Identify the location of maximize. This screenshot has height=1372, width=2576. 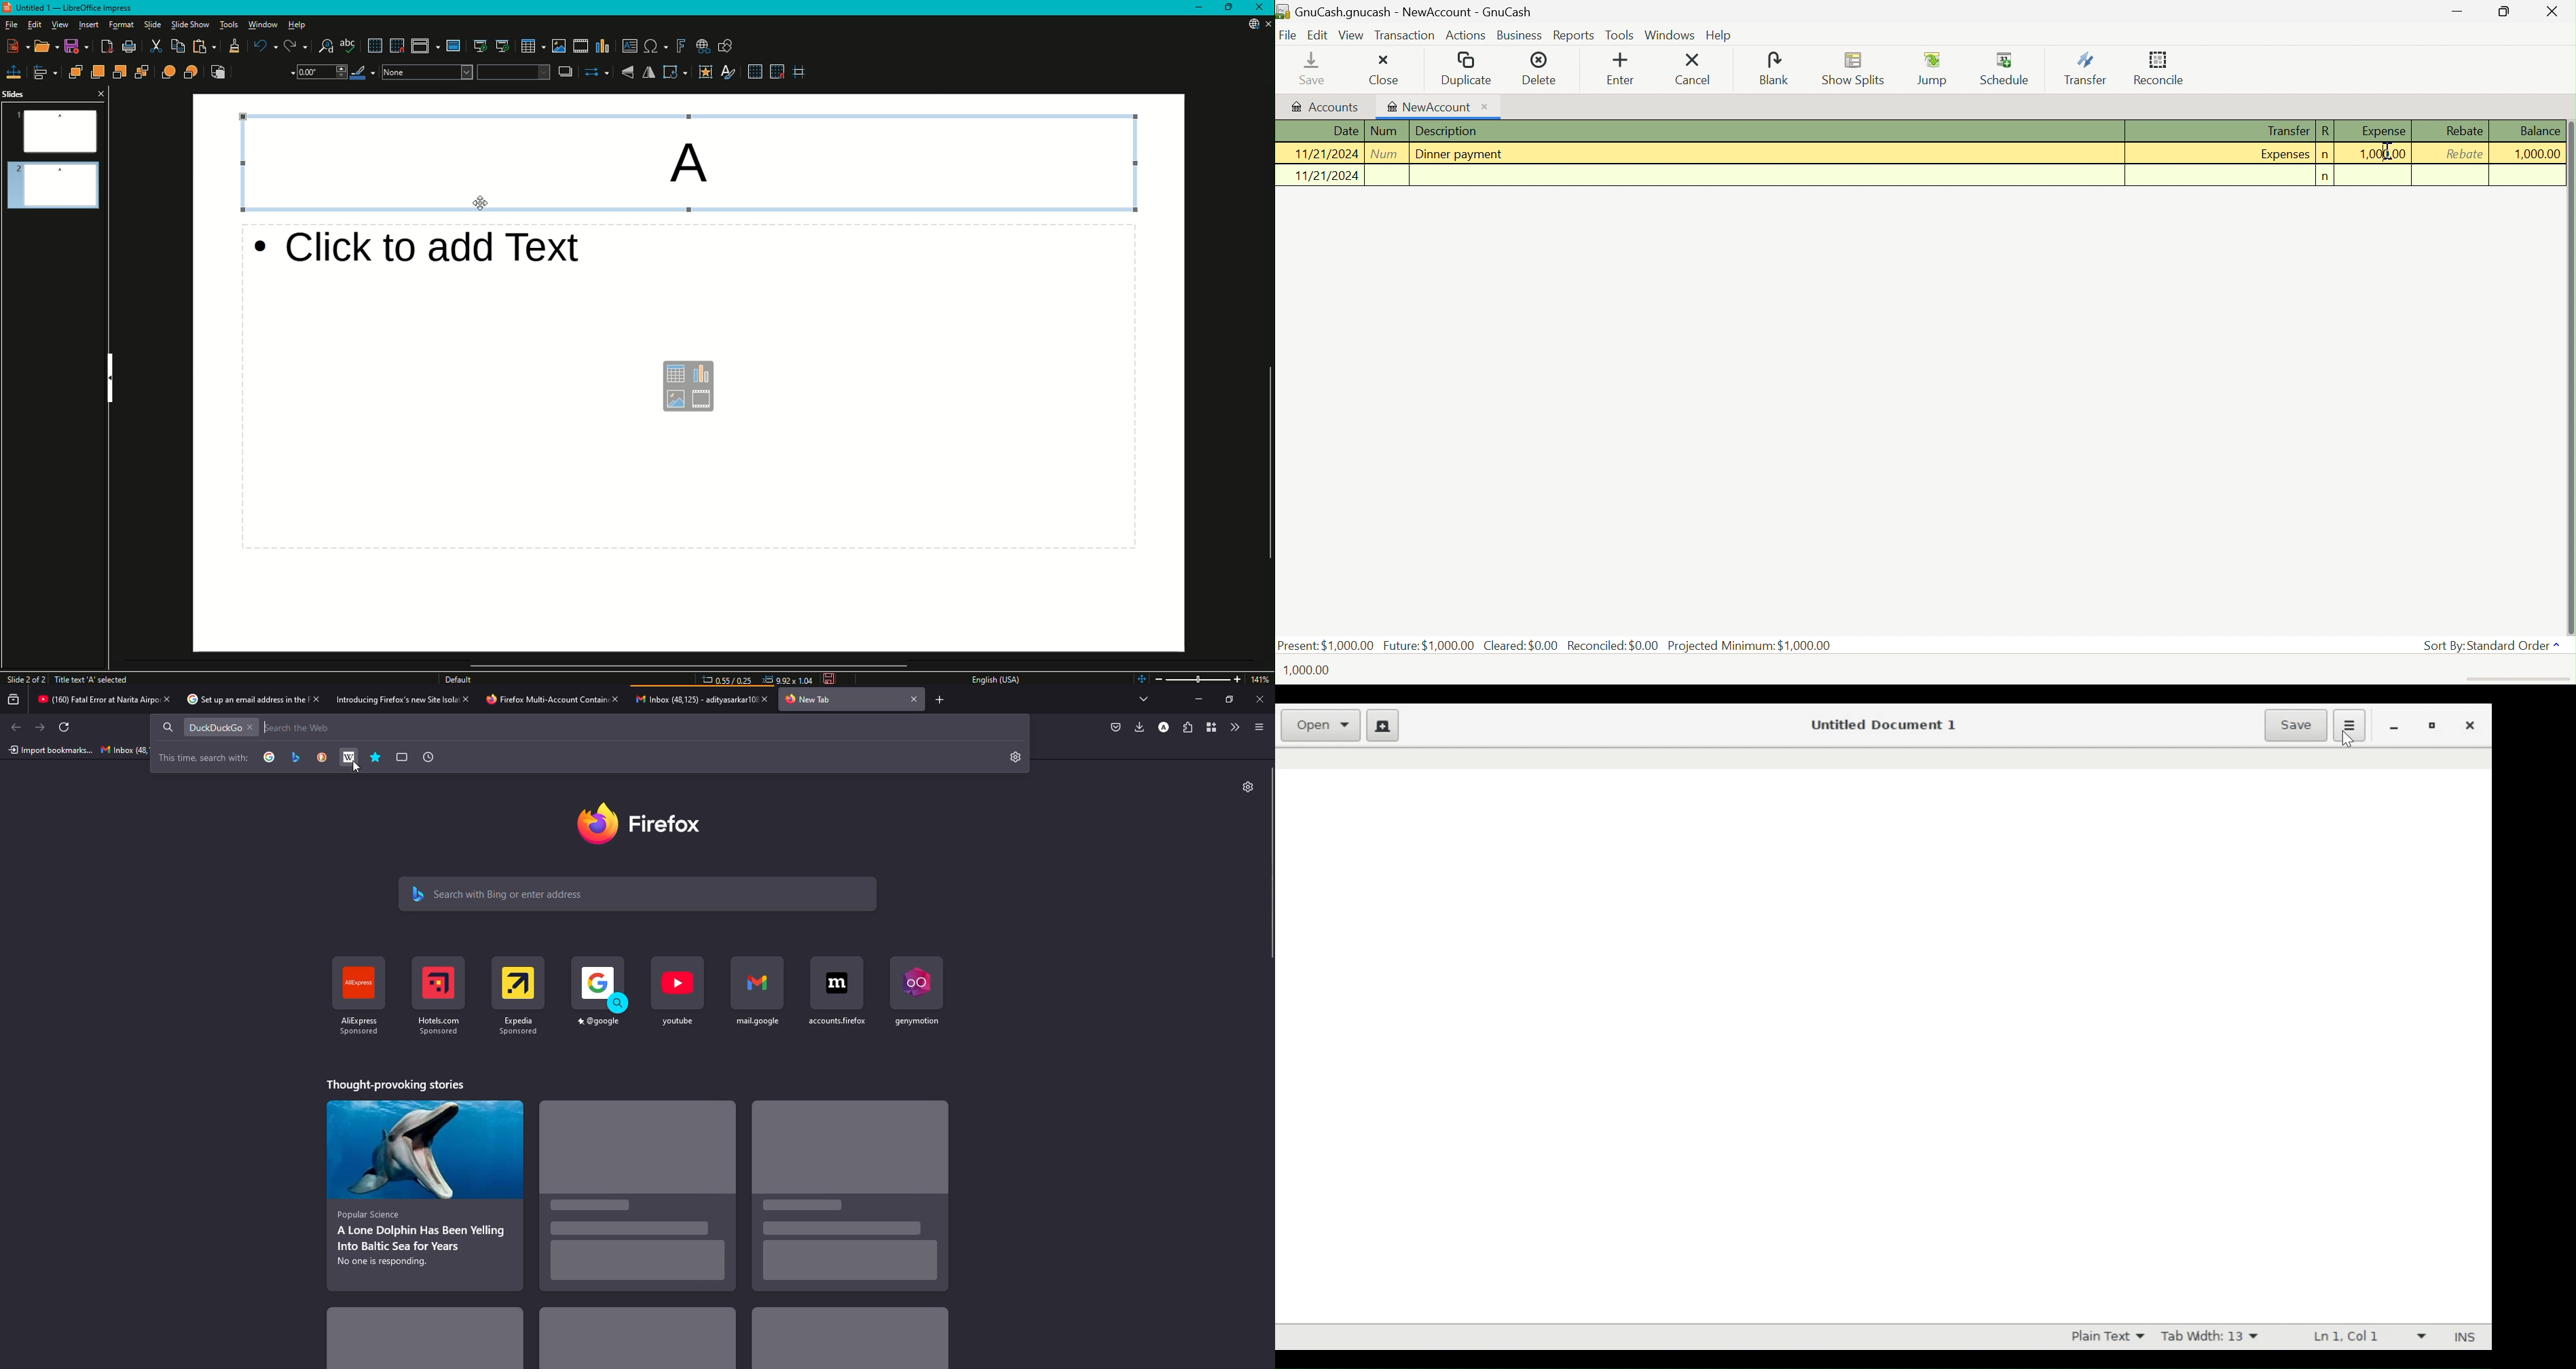
(1228, 699).